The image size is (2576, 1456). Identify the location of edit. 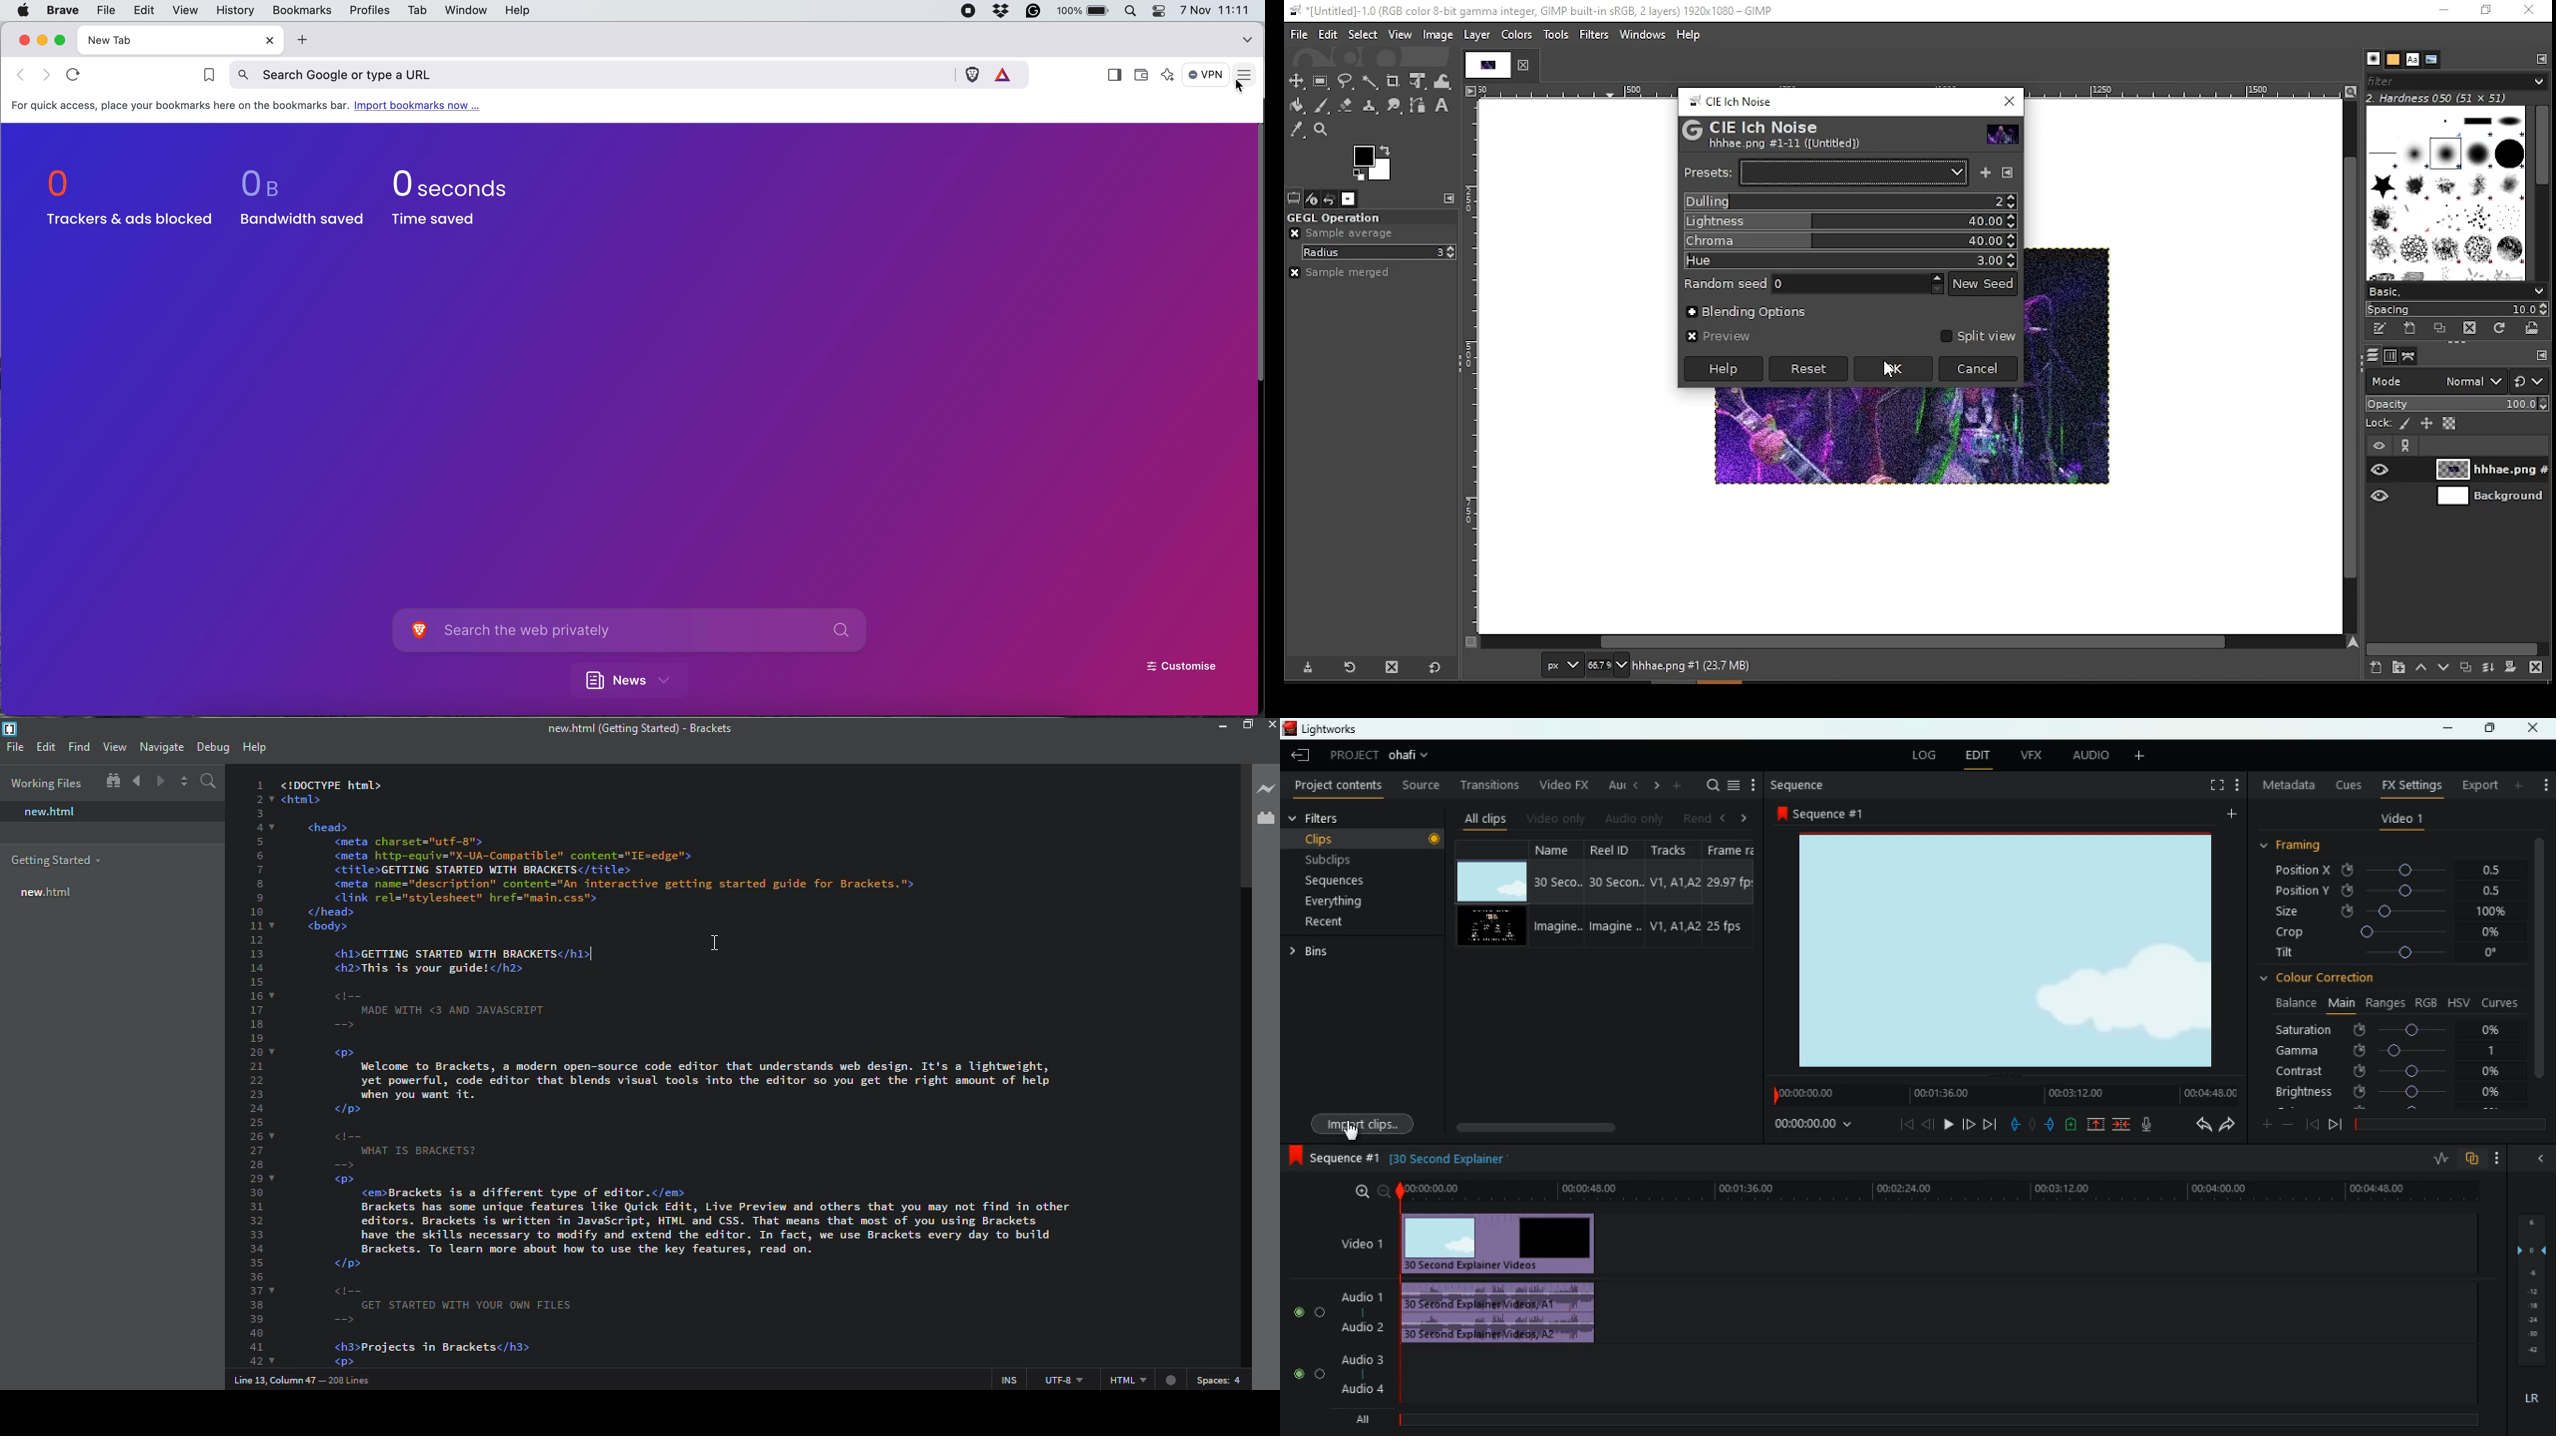
(143, 10).